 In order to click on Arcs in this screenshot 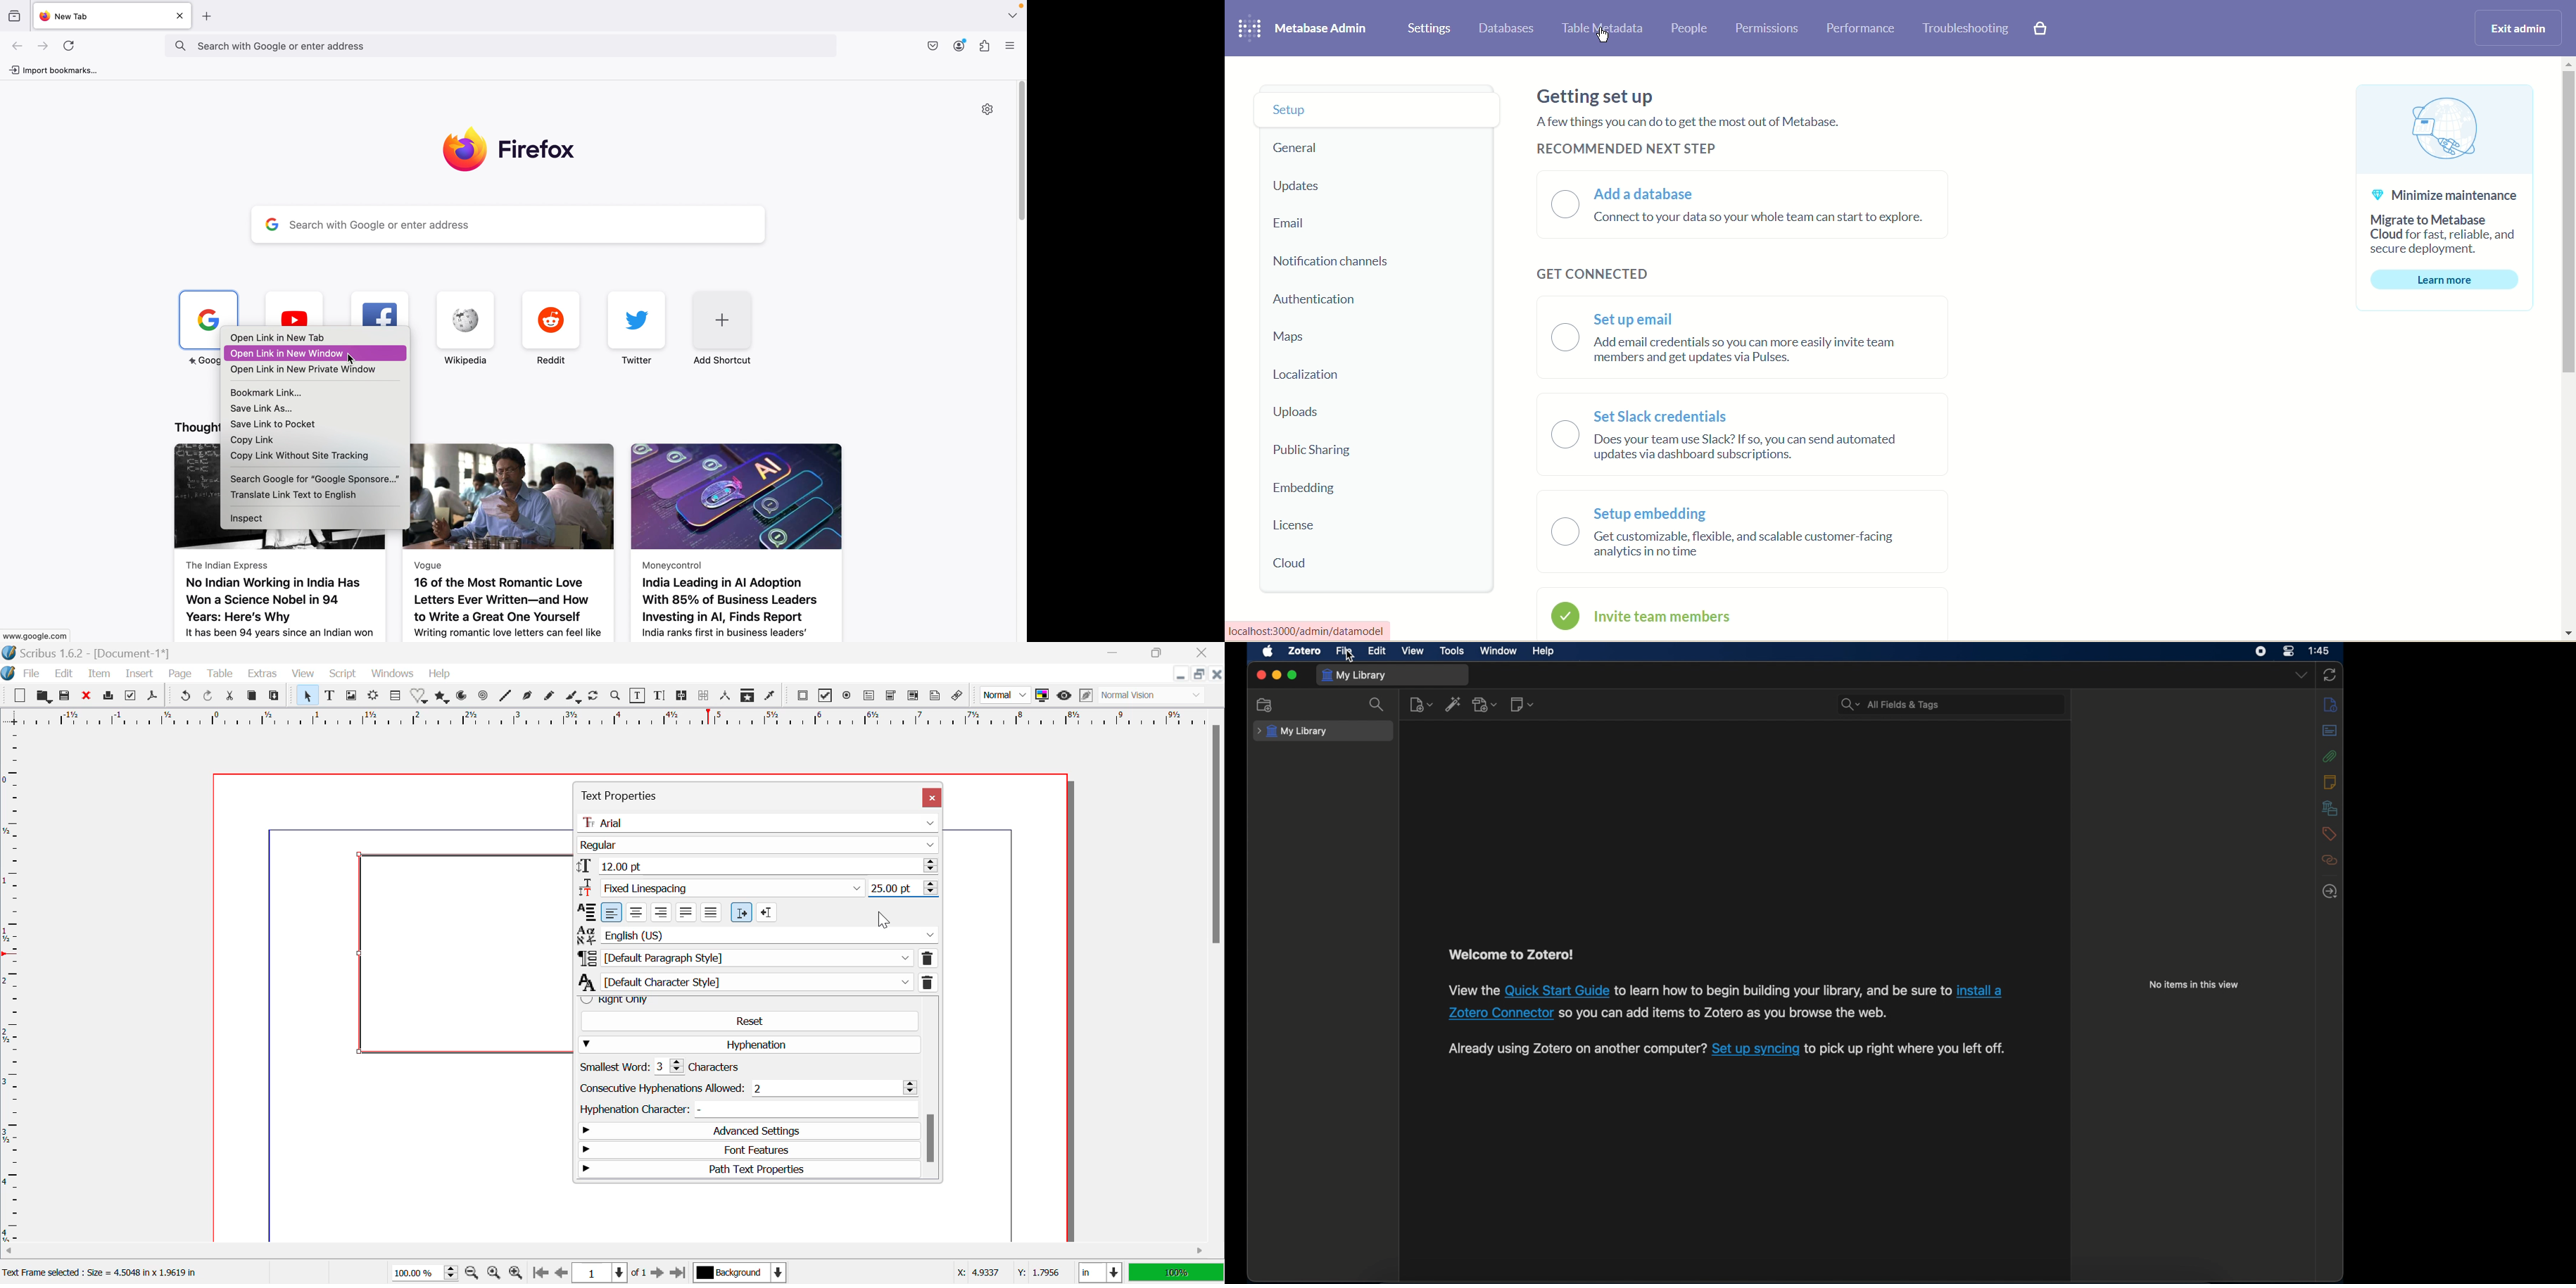, I will do `click(464, 698)`.